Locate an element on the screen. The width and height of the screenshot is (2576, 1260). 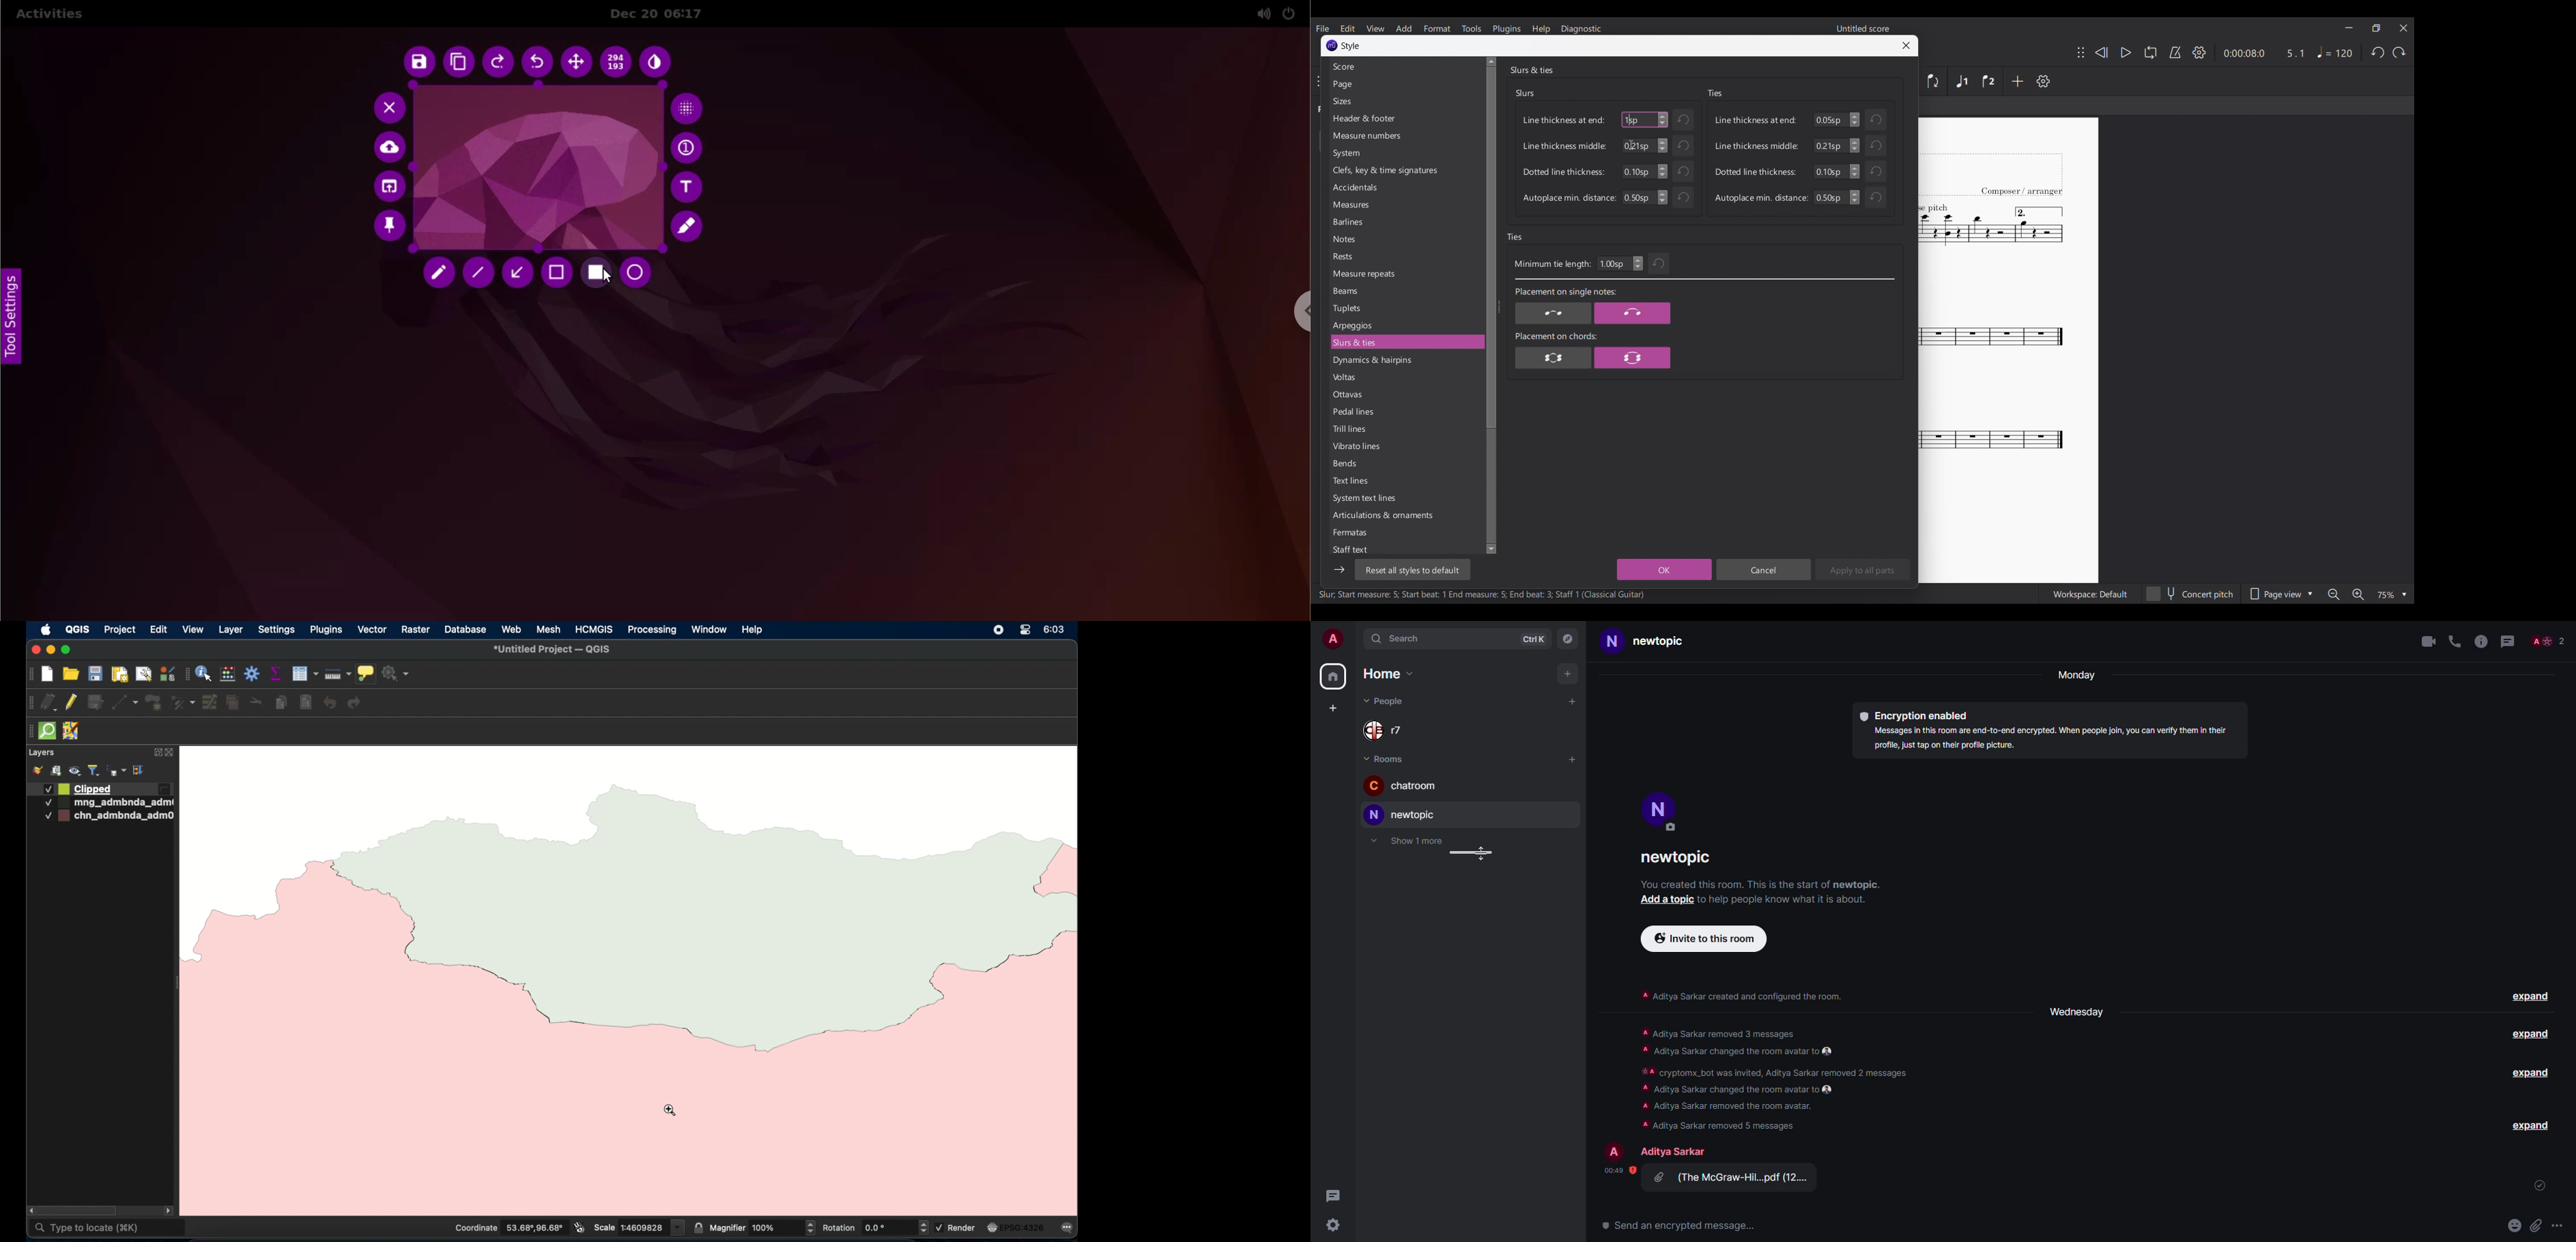
Dotted line thickness is located at coordinates (1564, 172).